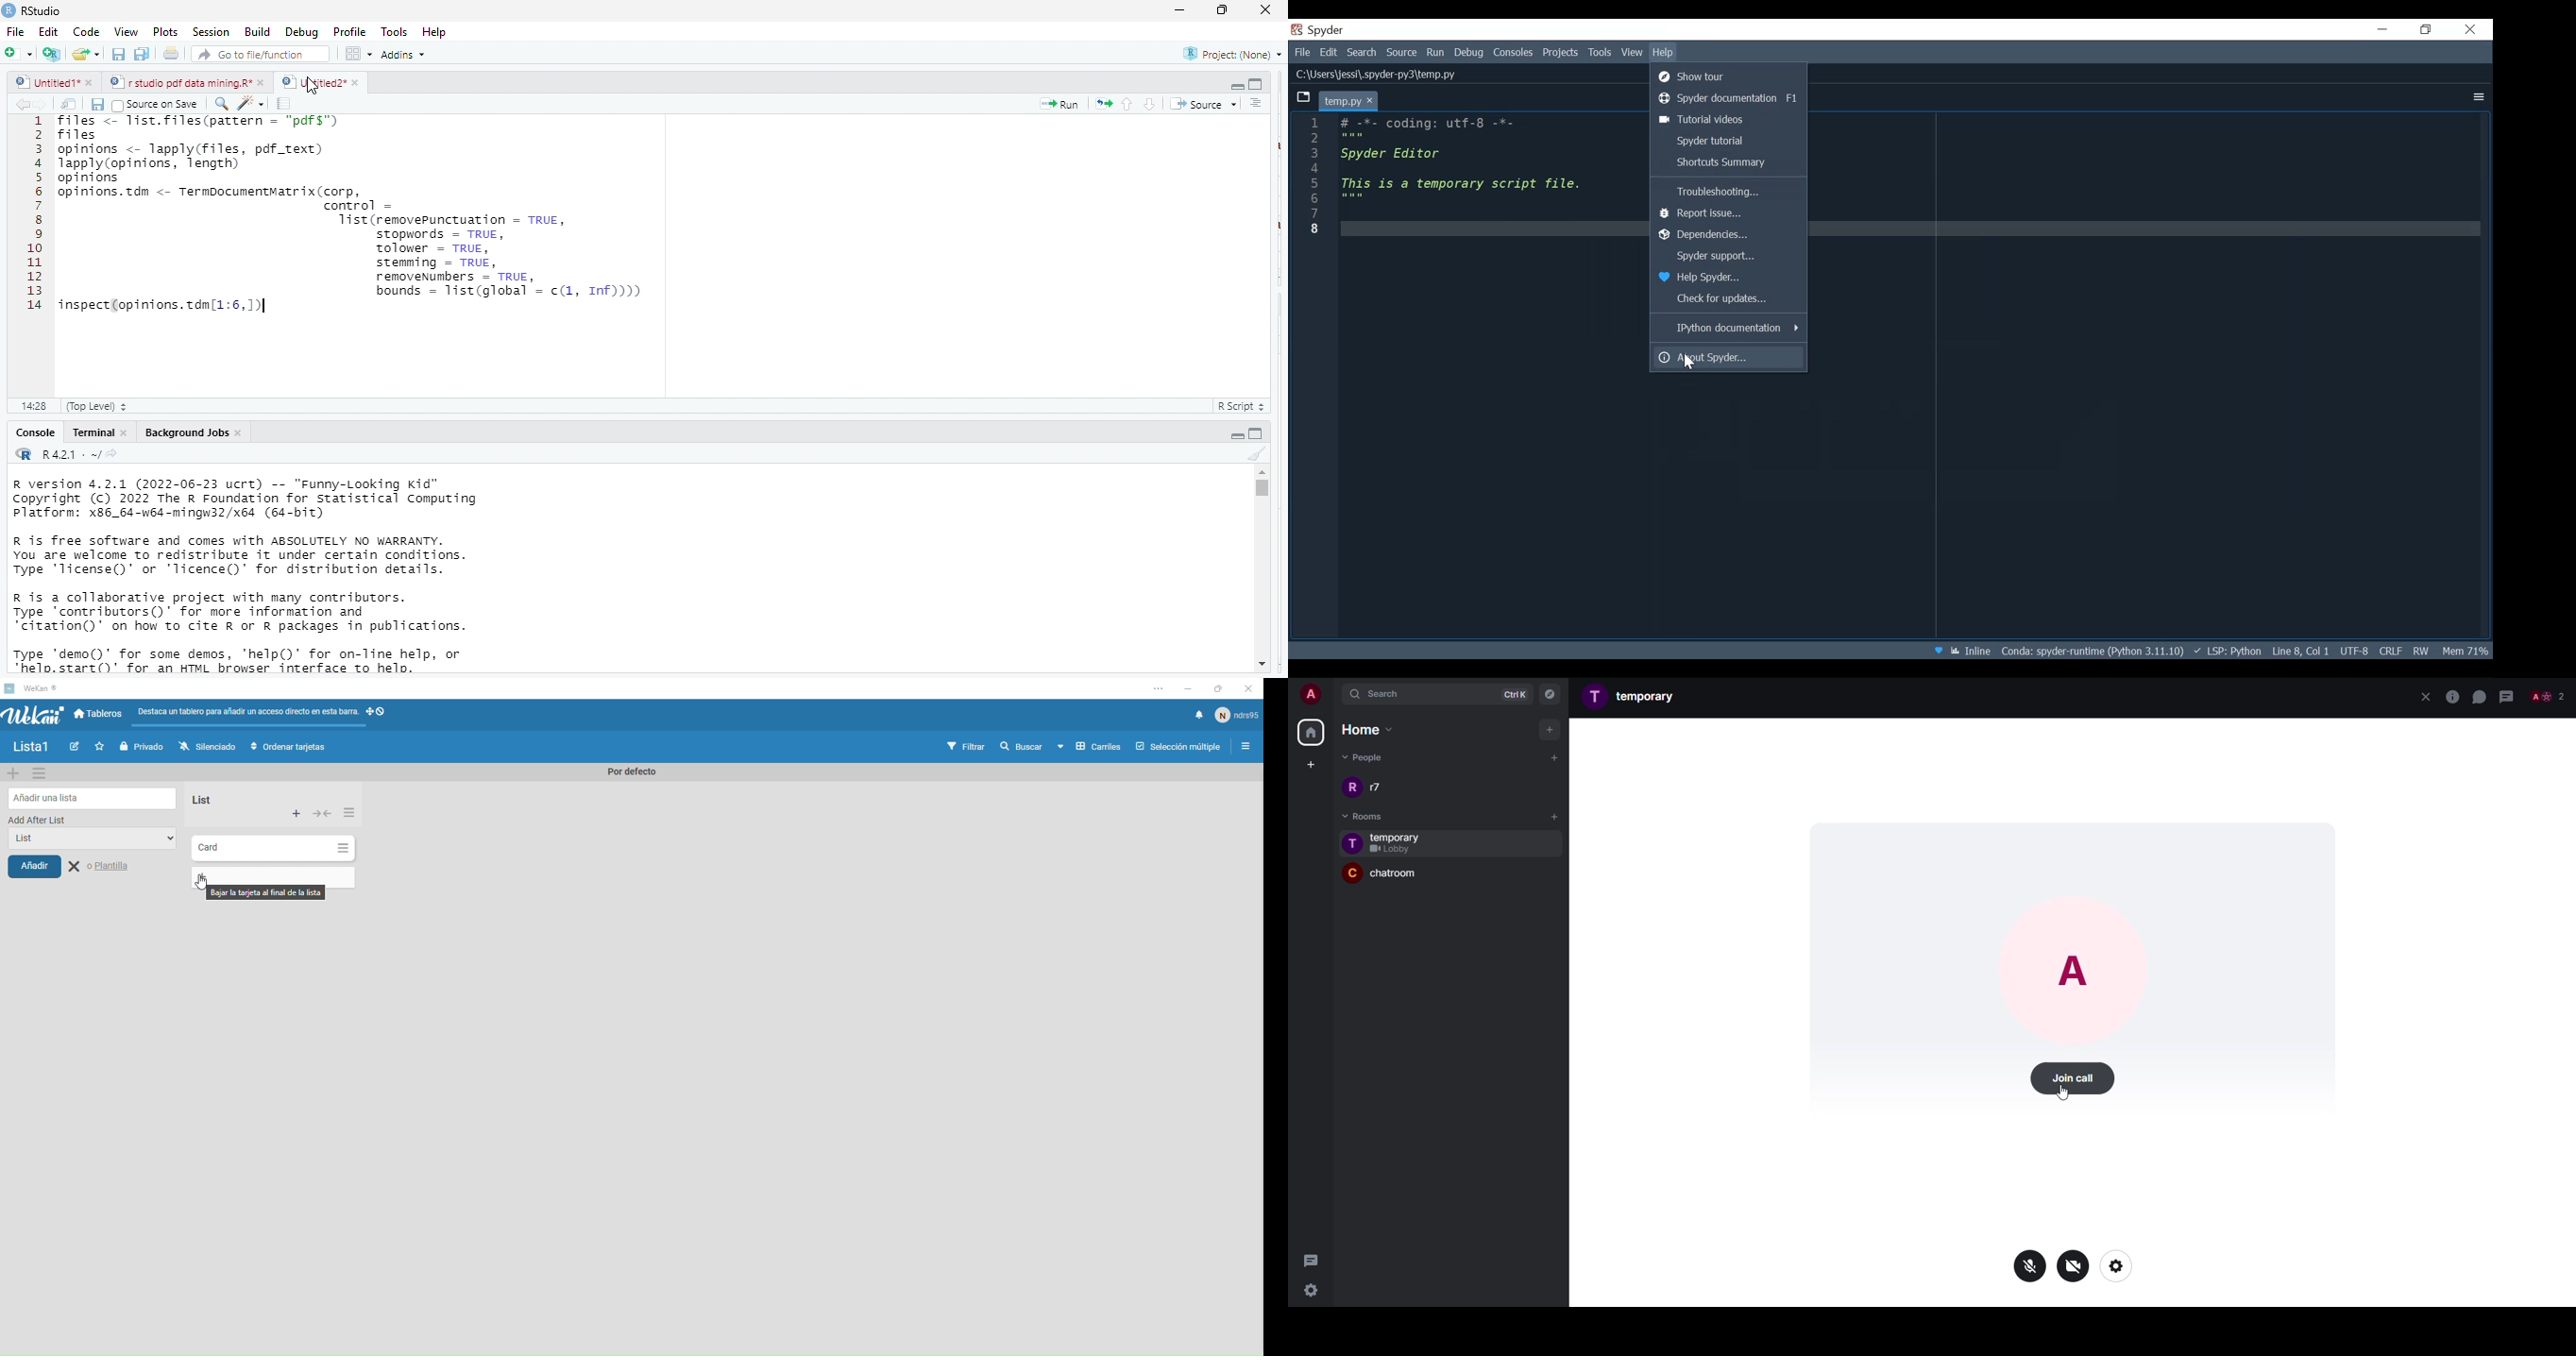  What do you see at coordinates (441, 31) in the screenshot?
I see `help` at bounding box center [441, 31].